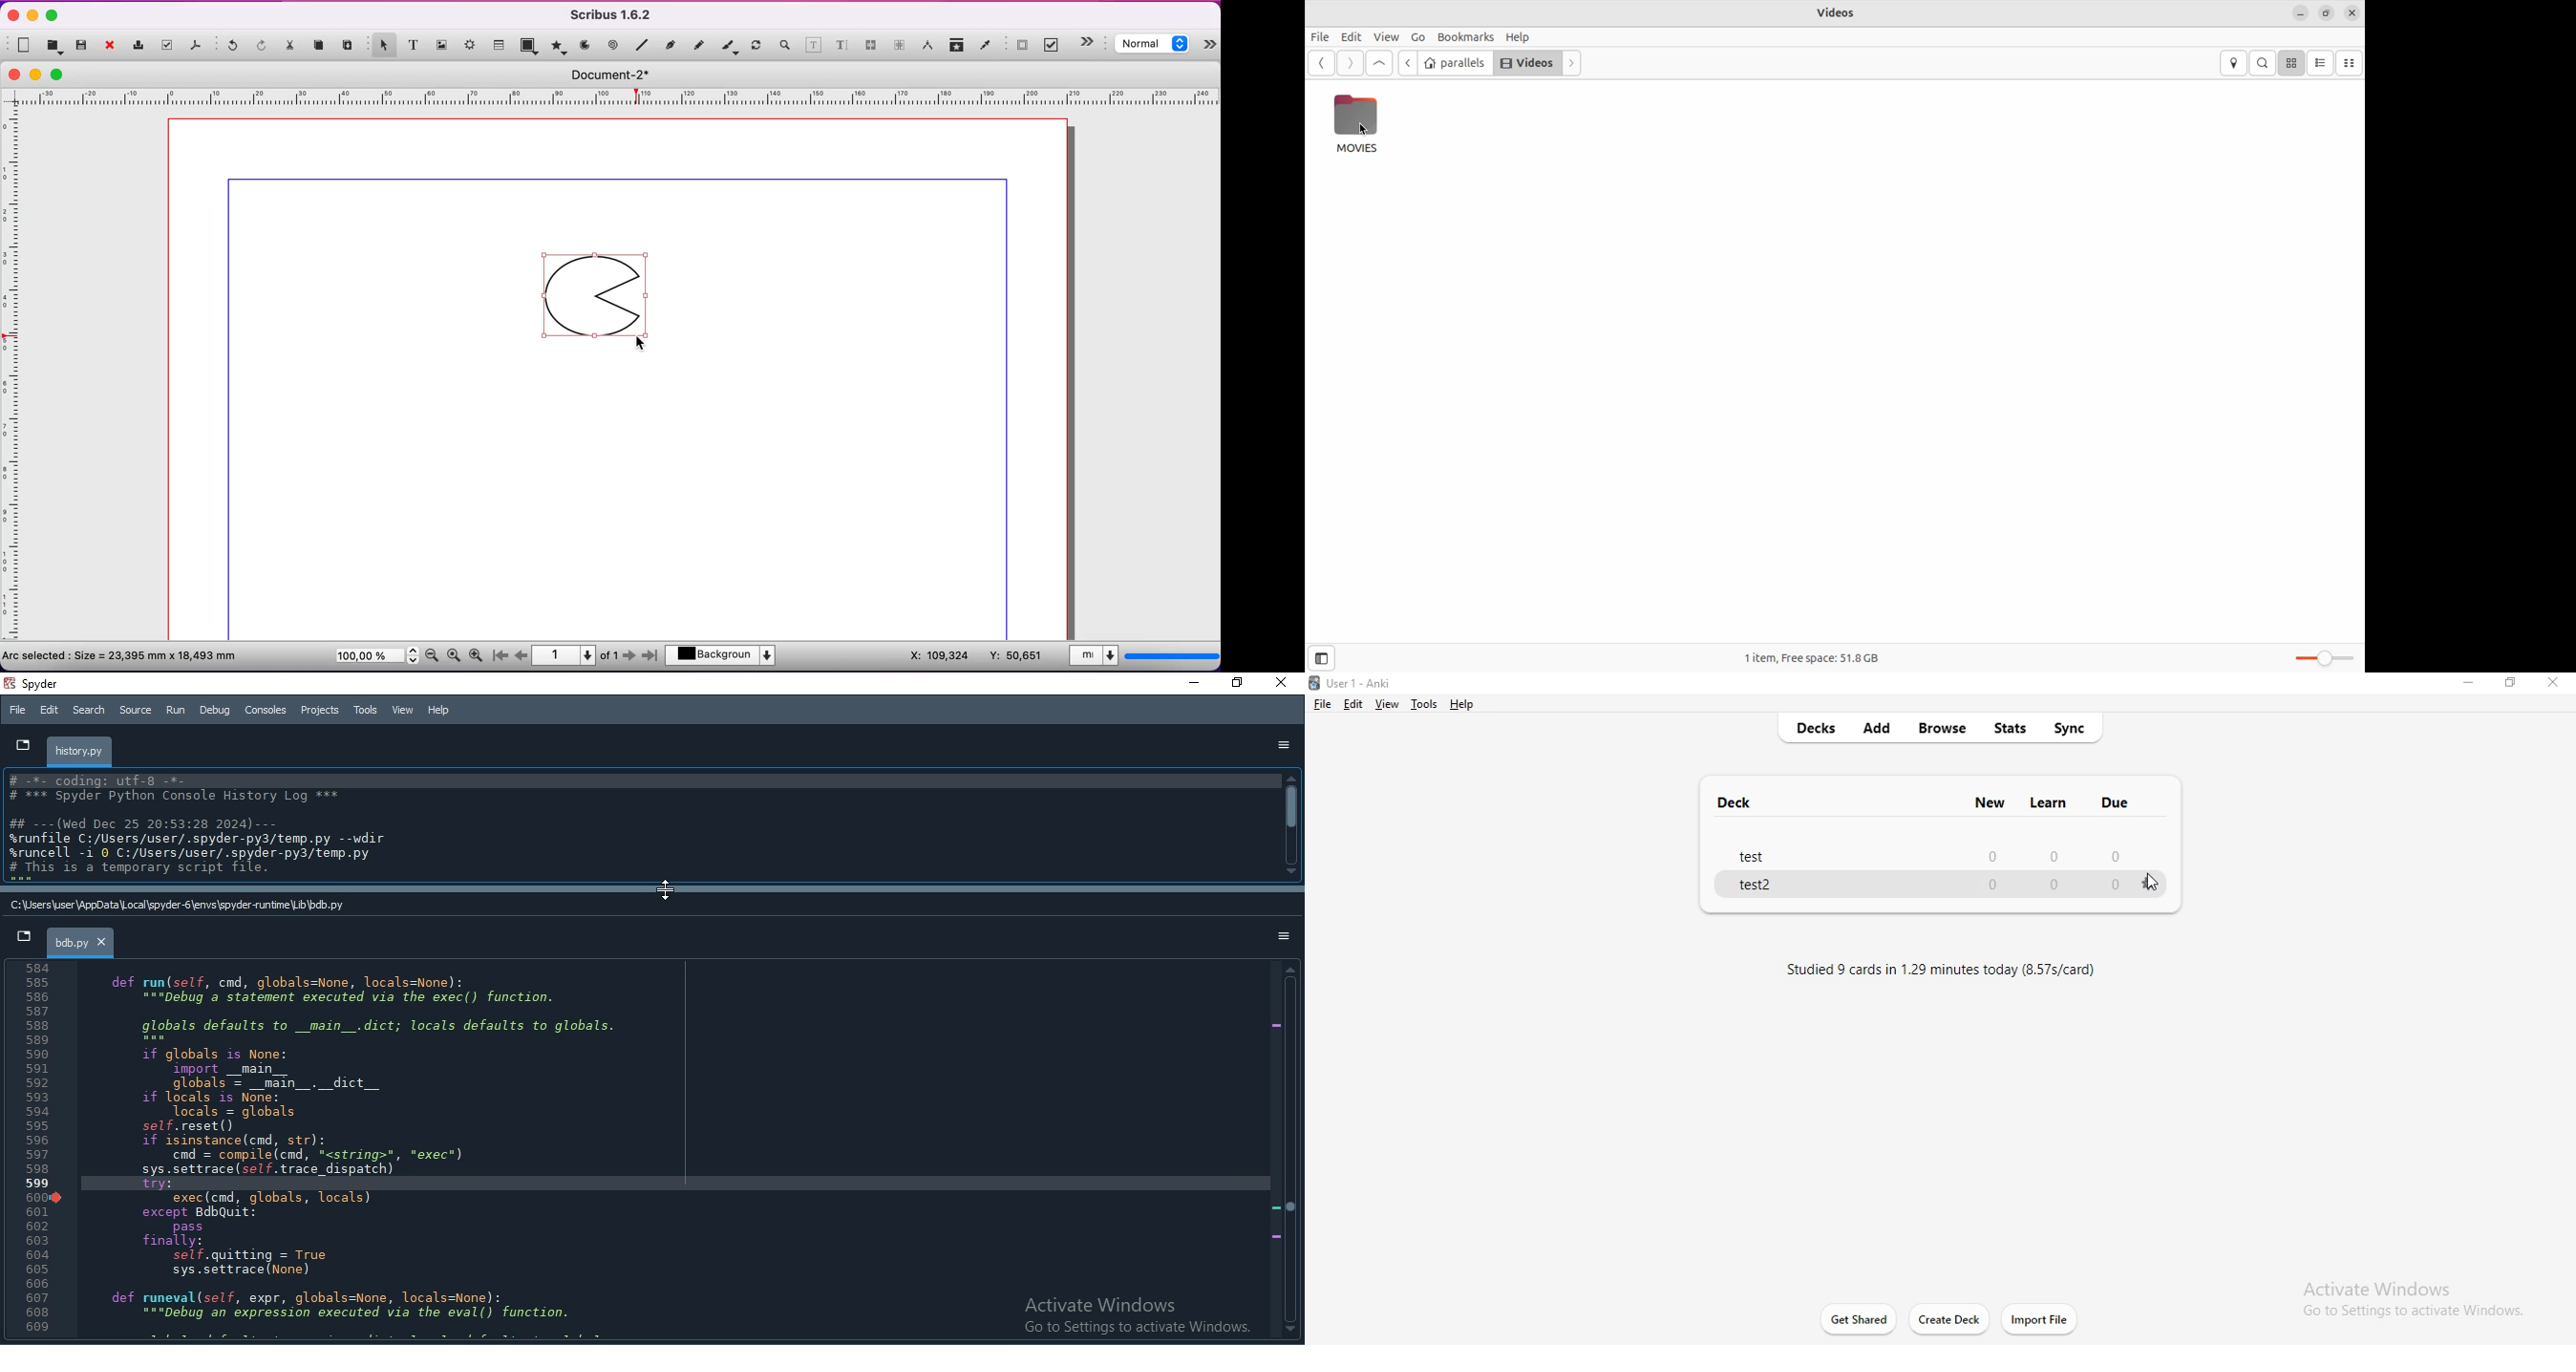 This screenshot has height=1372, width=2576. I want to click on title, so click(617, 75).